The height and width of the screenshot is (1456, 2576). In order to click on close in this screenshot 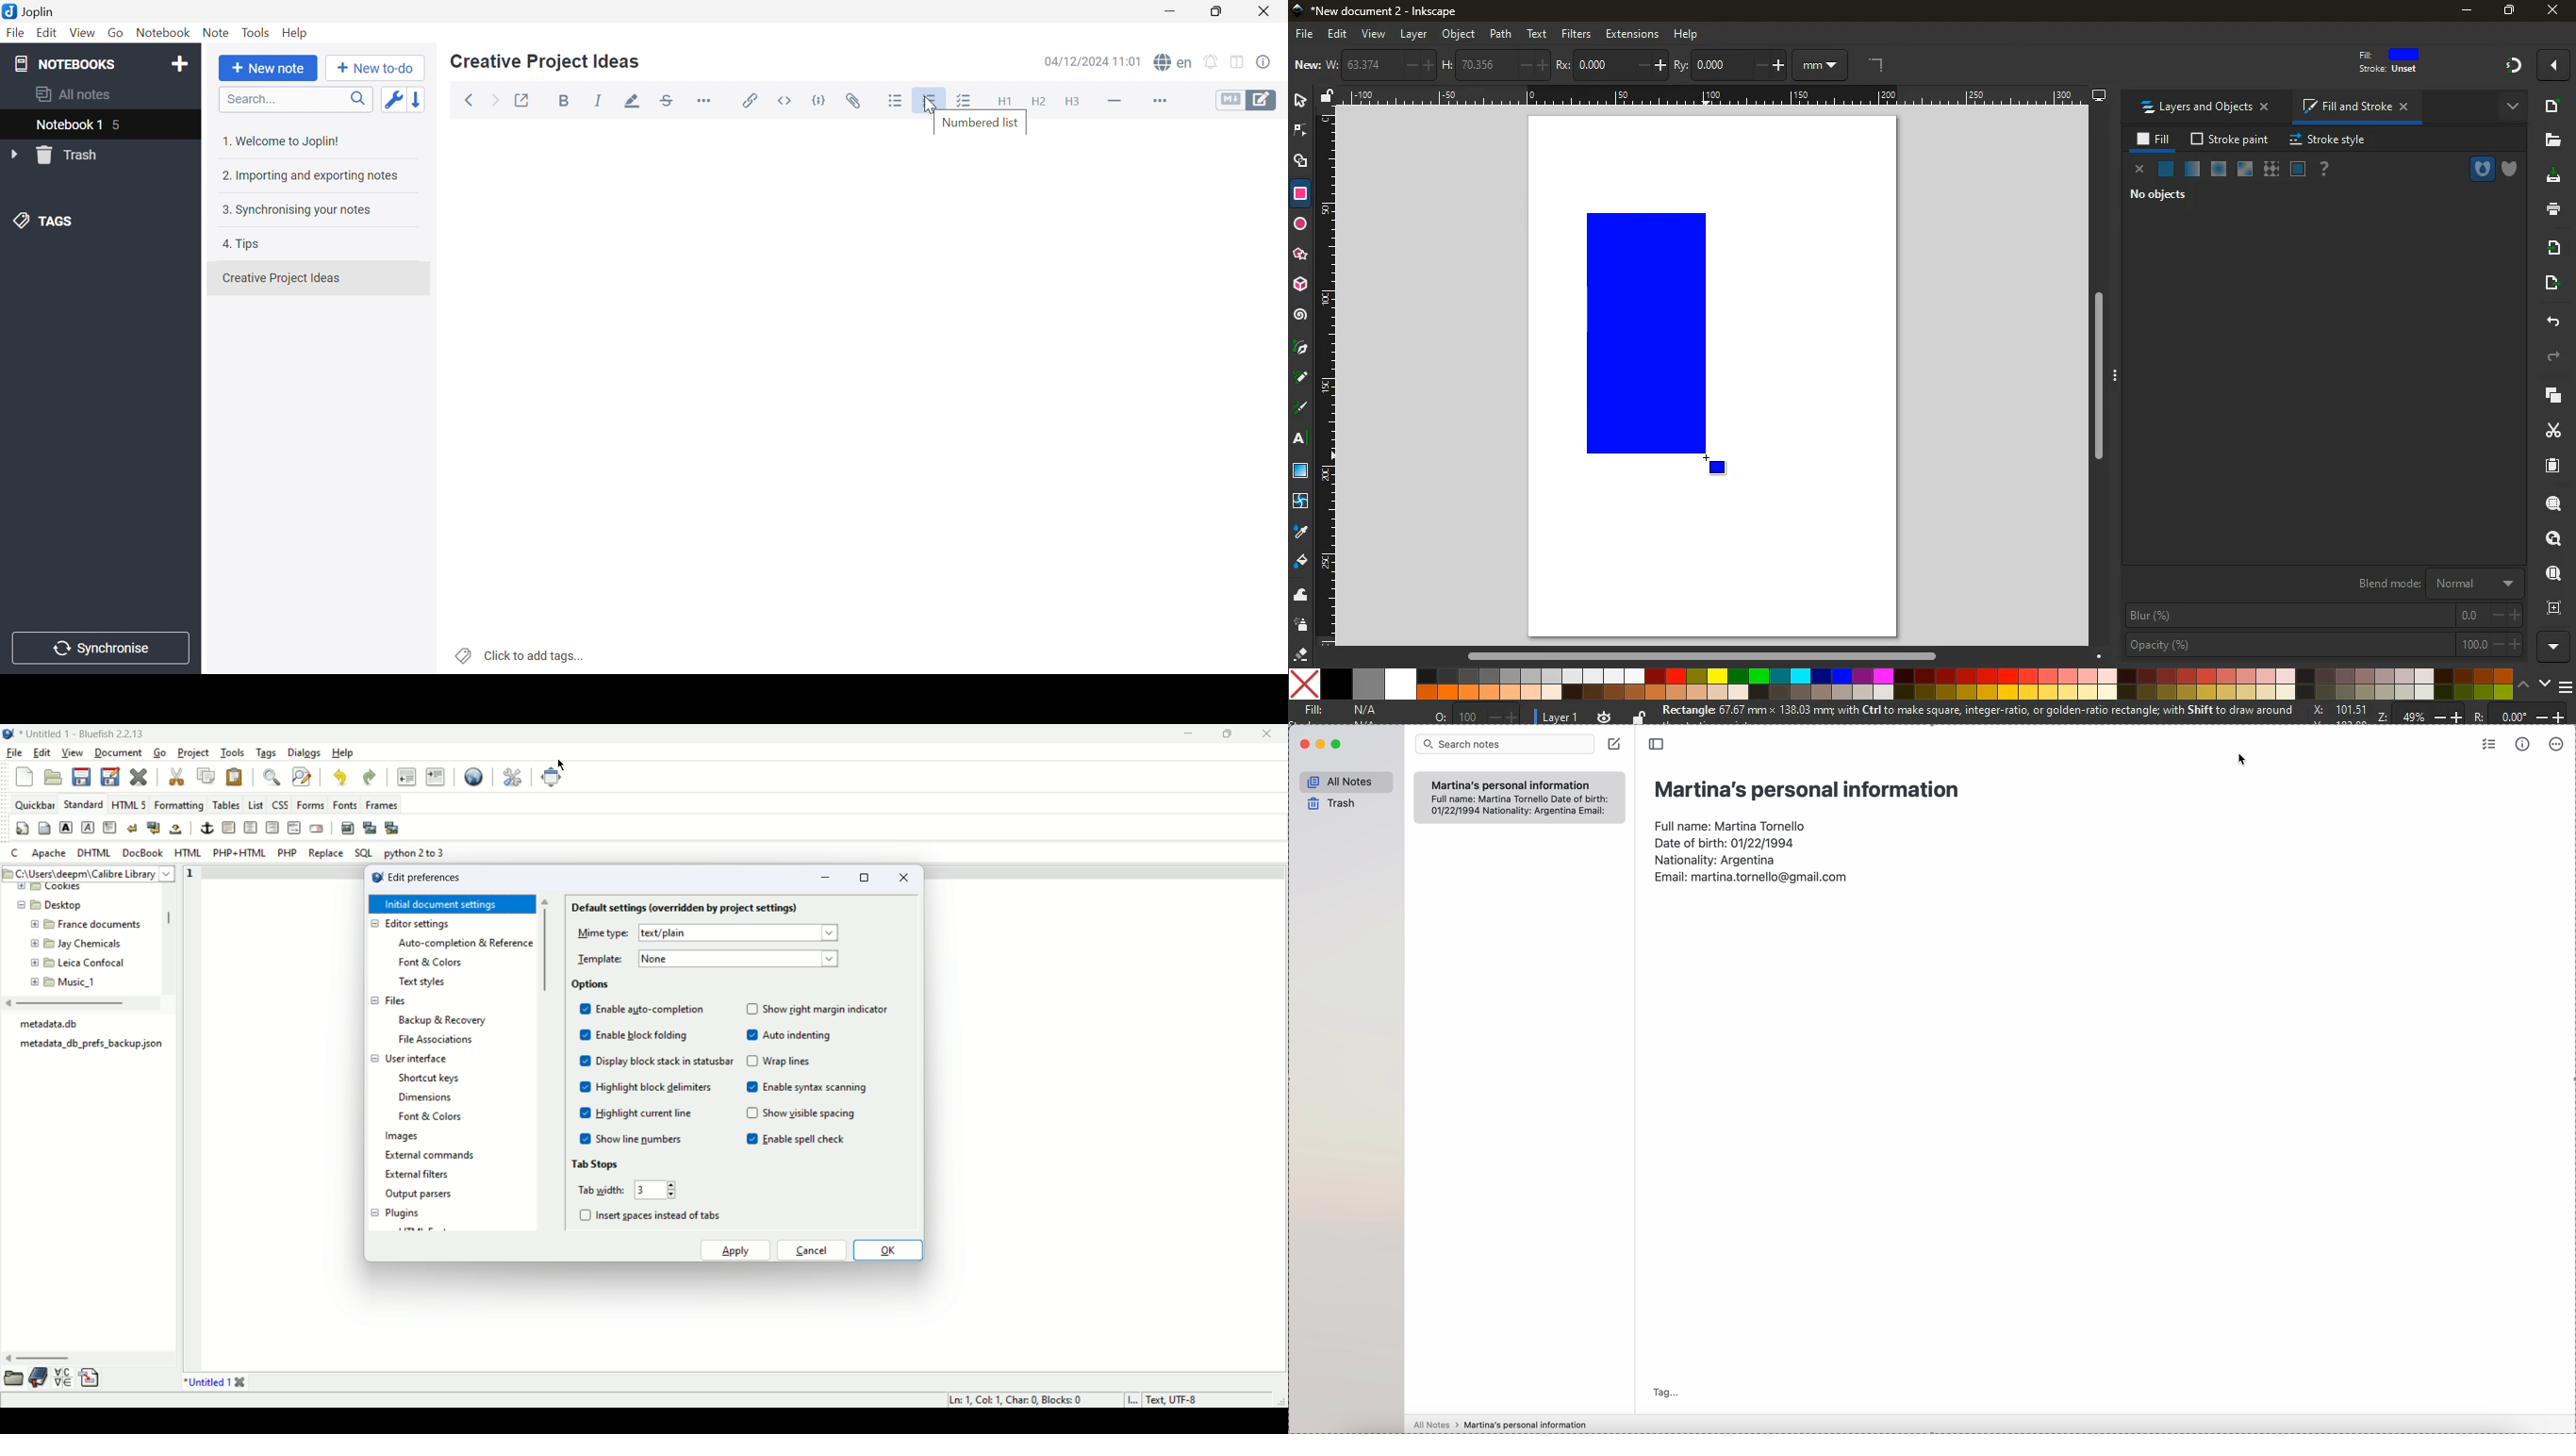, I will do `click(240, 1383)`.